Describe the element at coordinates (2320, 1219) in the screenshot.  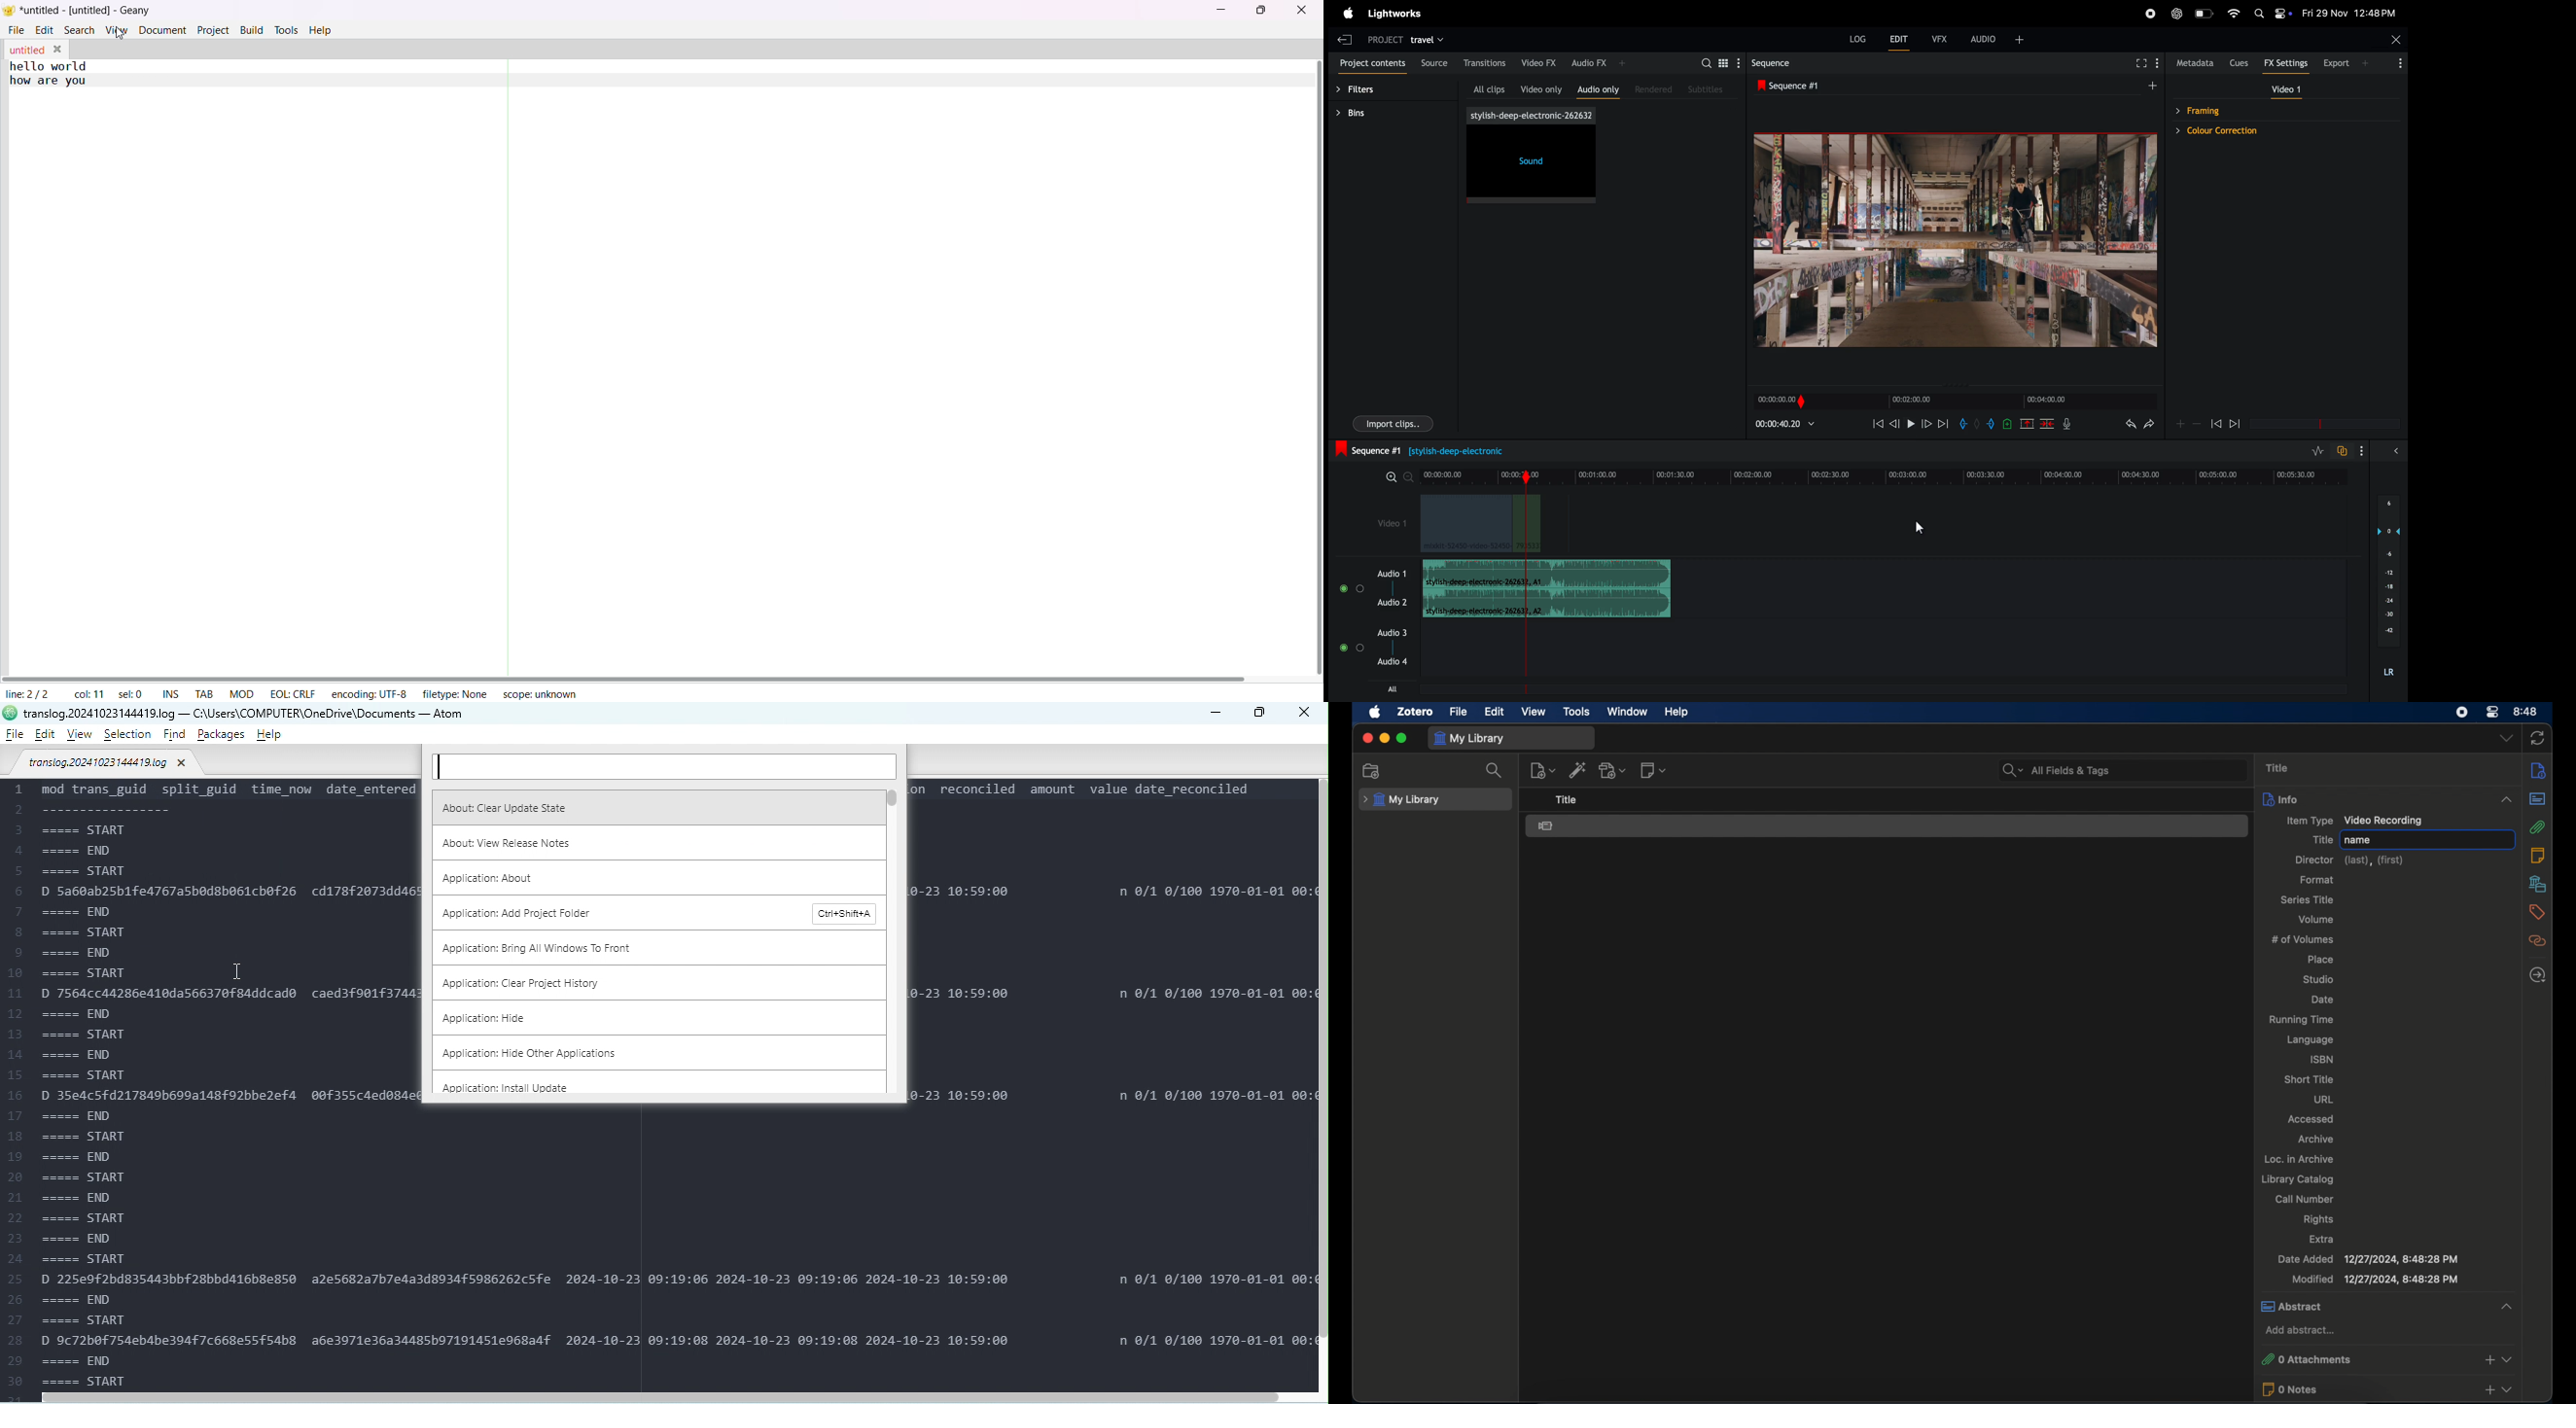
I see `rights` at that location.